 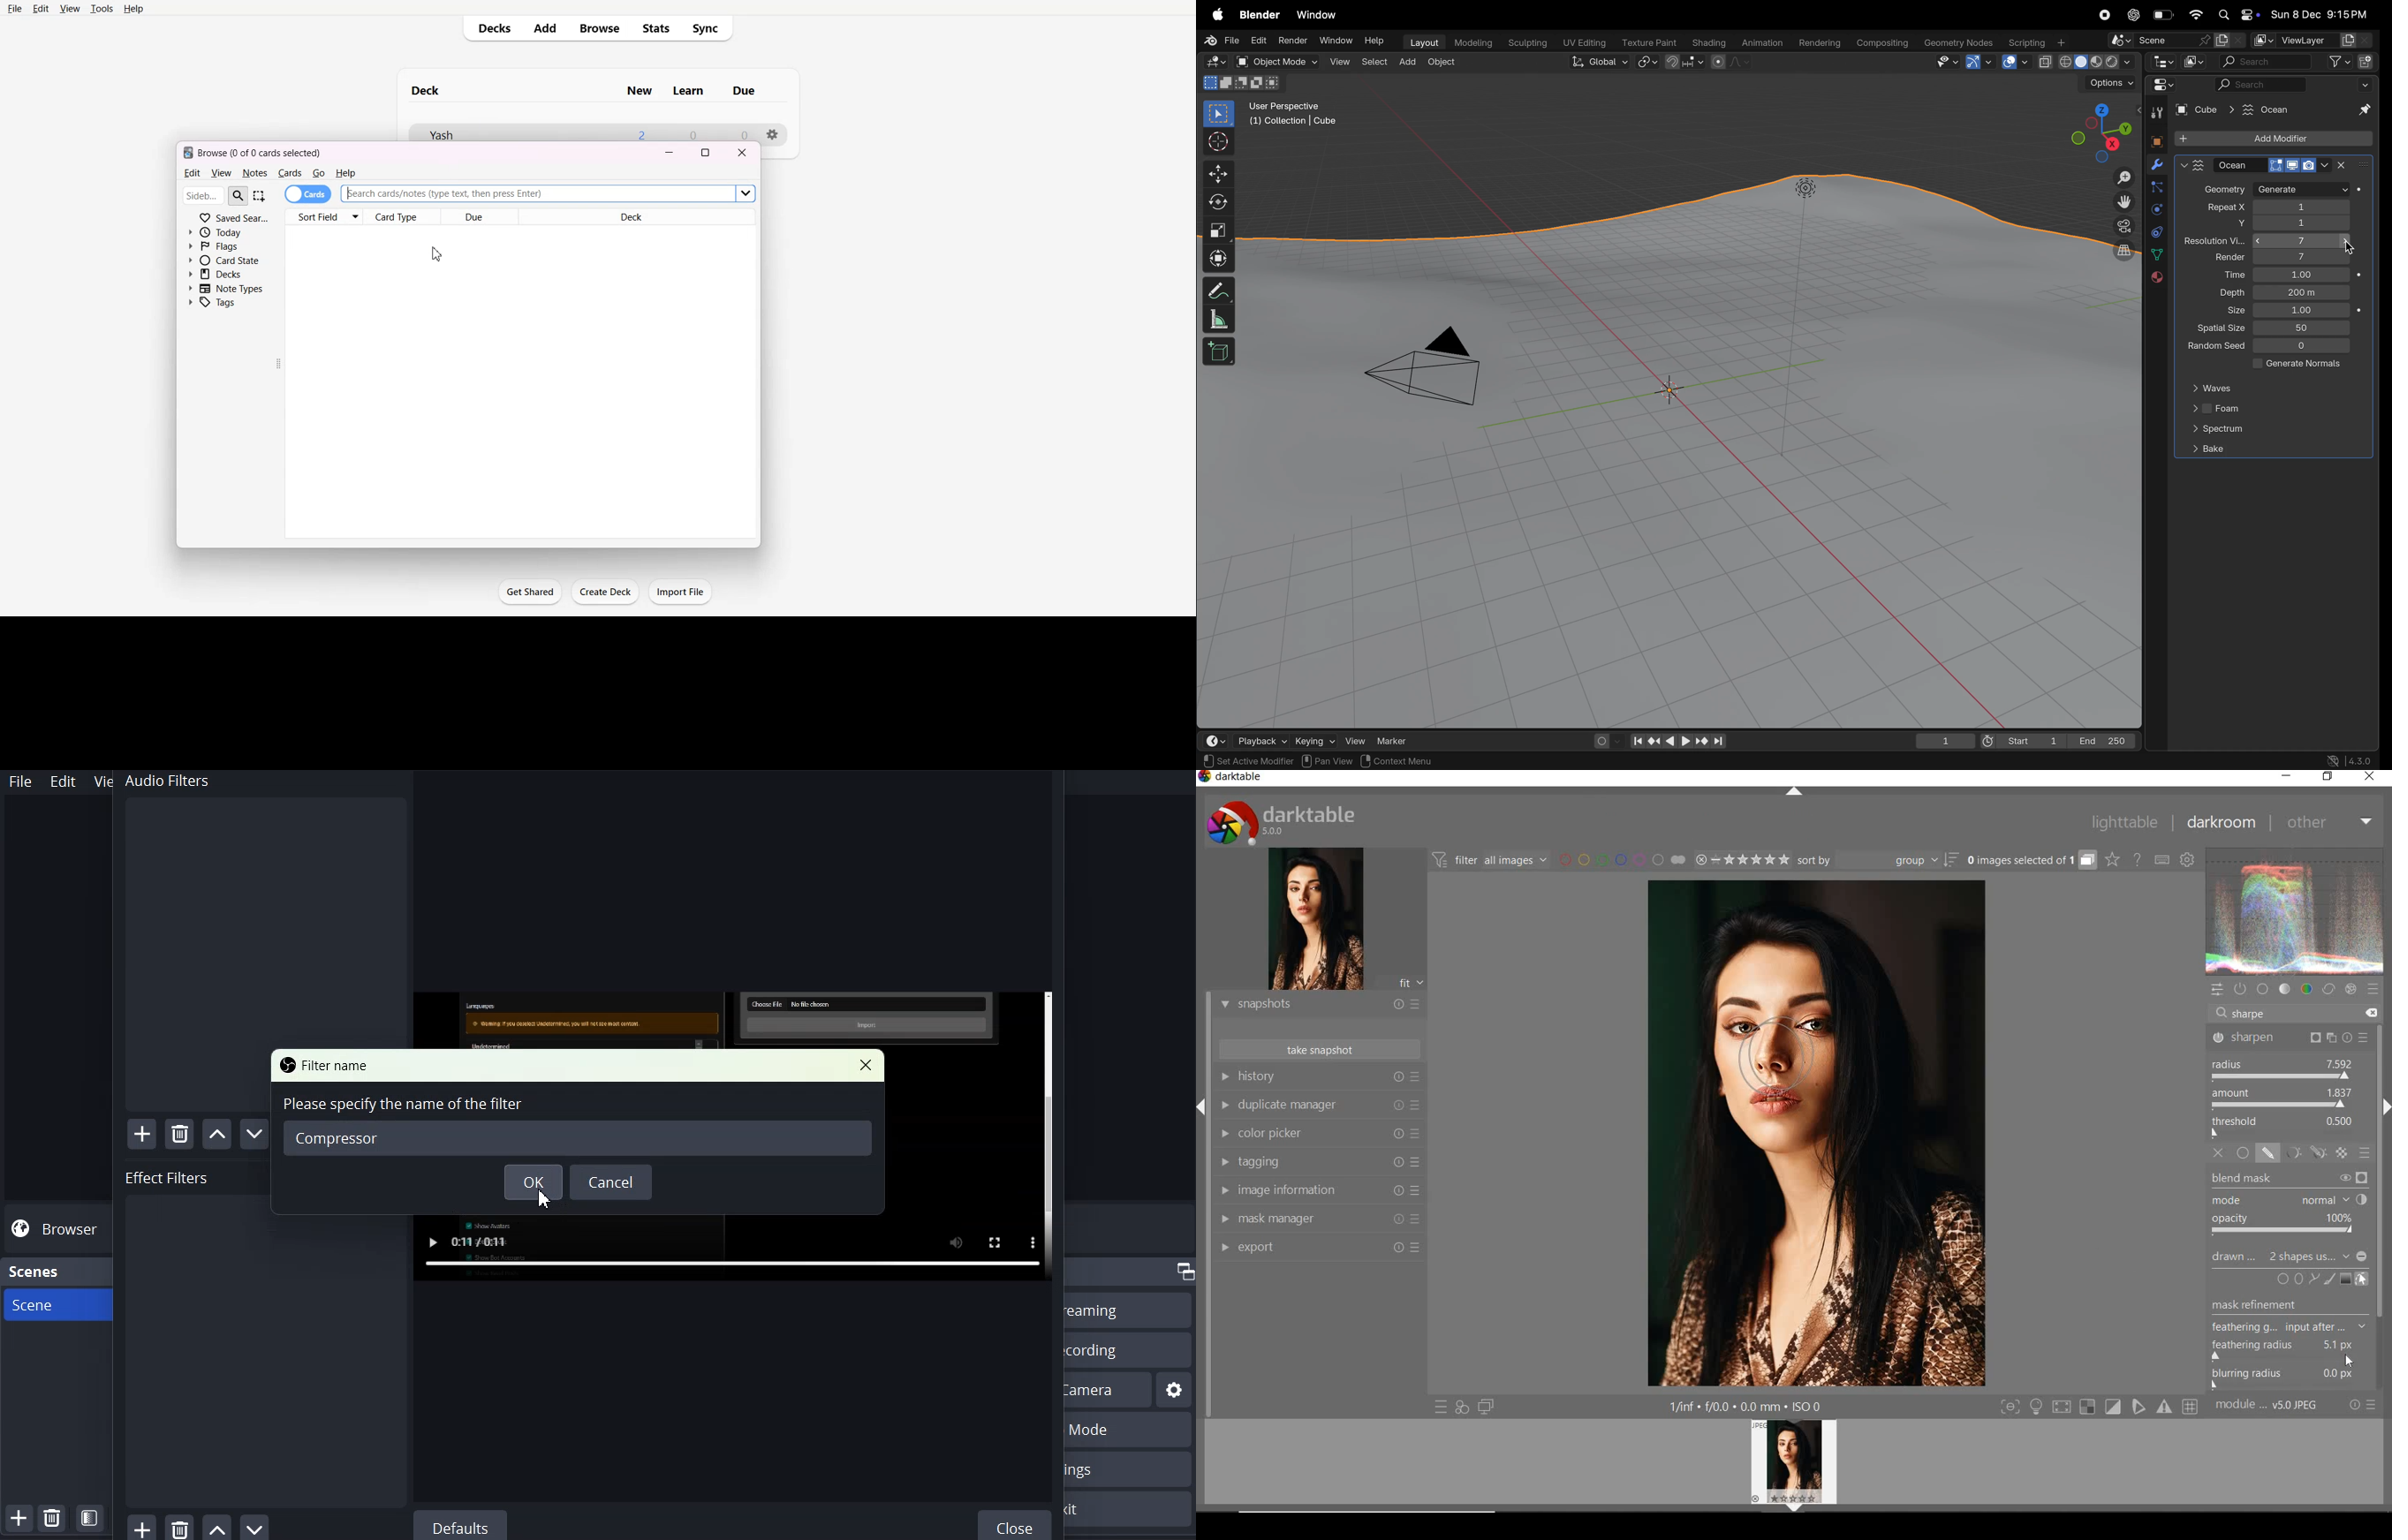 What do you see at coordinates (610, 1182) in the screenshot?
I see `Cancel` at bounding box center [610, 1182].